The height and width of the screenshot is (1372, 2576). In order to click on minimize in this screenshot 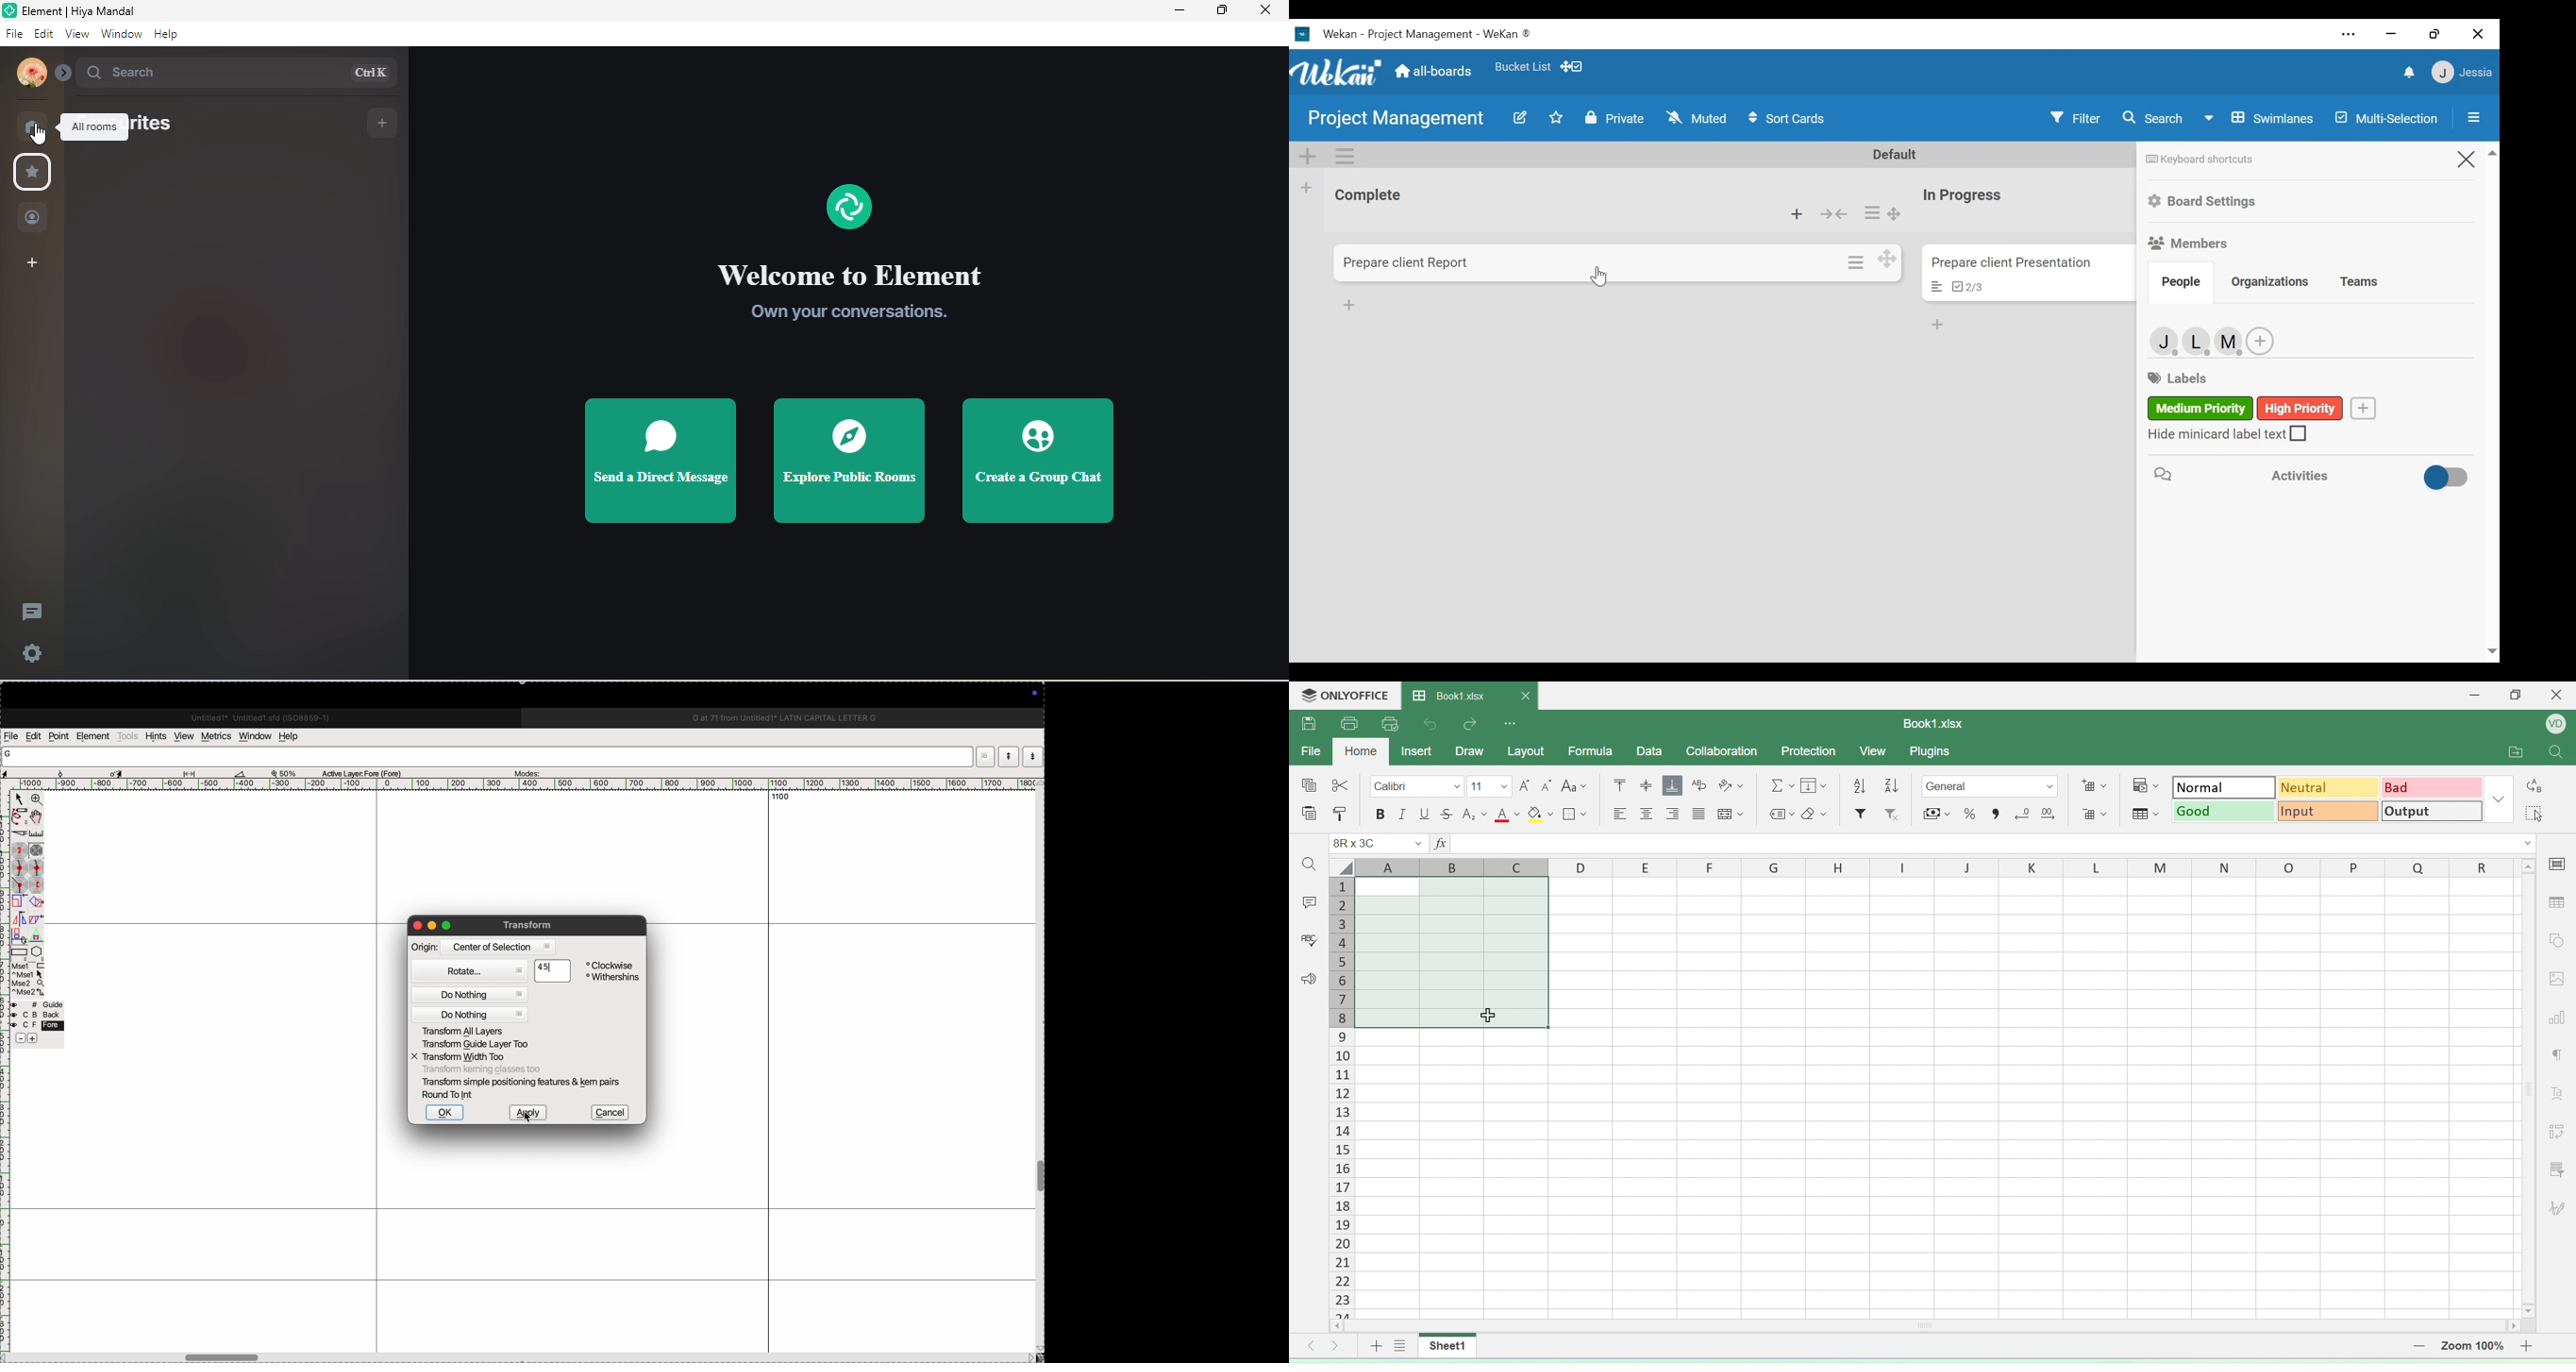, I will do `click(2393, 35)`.